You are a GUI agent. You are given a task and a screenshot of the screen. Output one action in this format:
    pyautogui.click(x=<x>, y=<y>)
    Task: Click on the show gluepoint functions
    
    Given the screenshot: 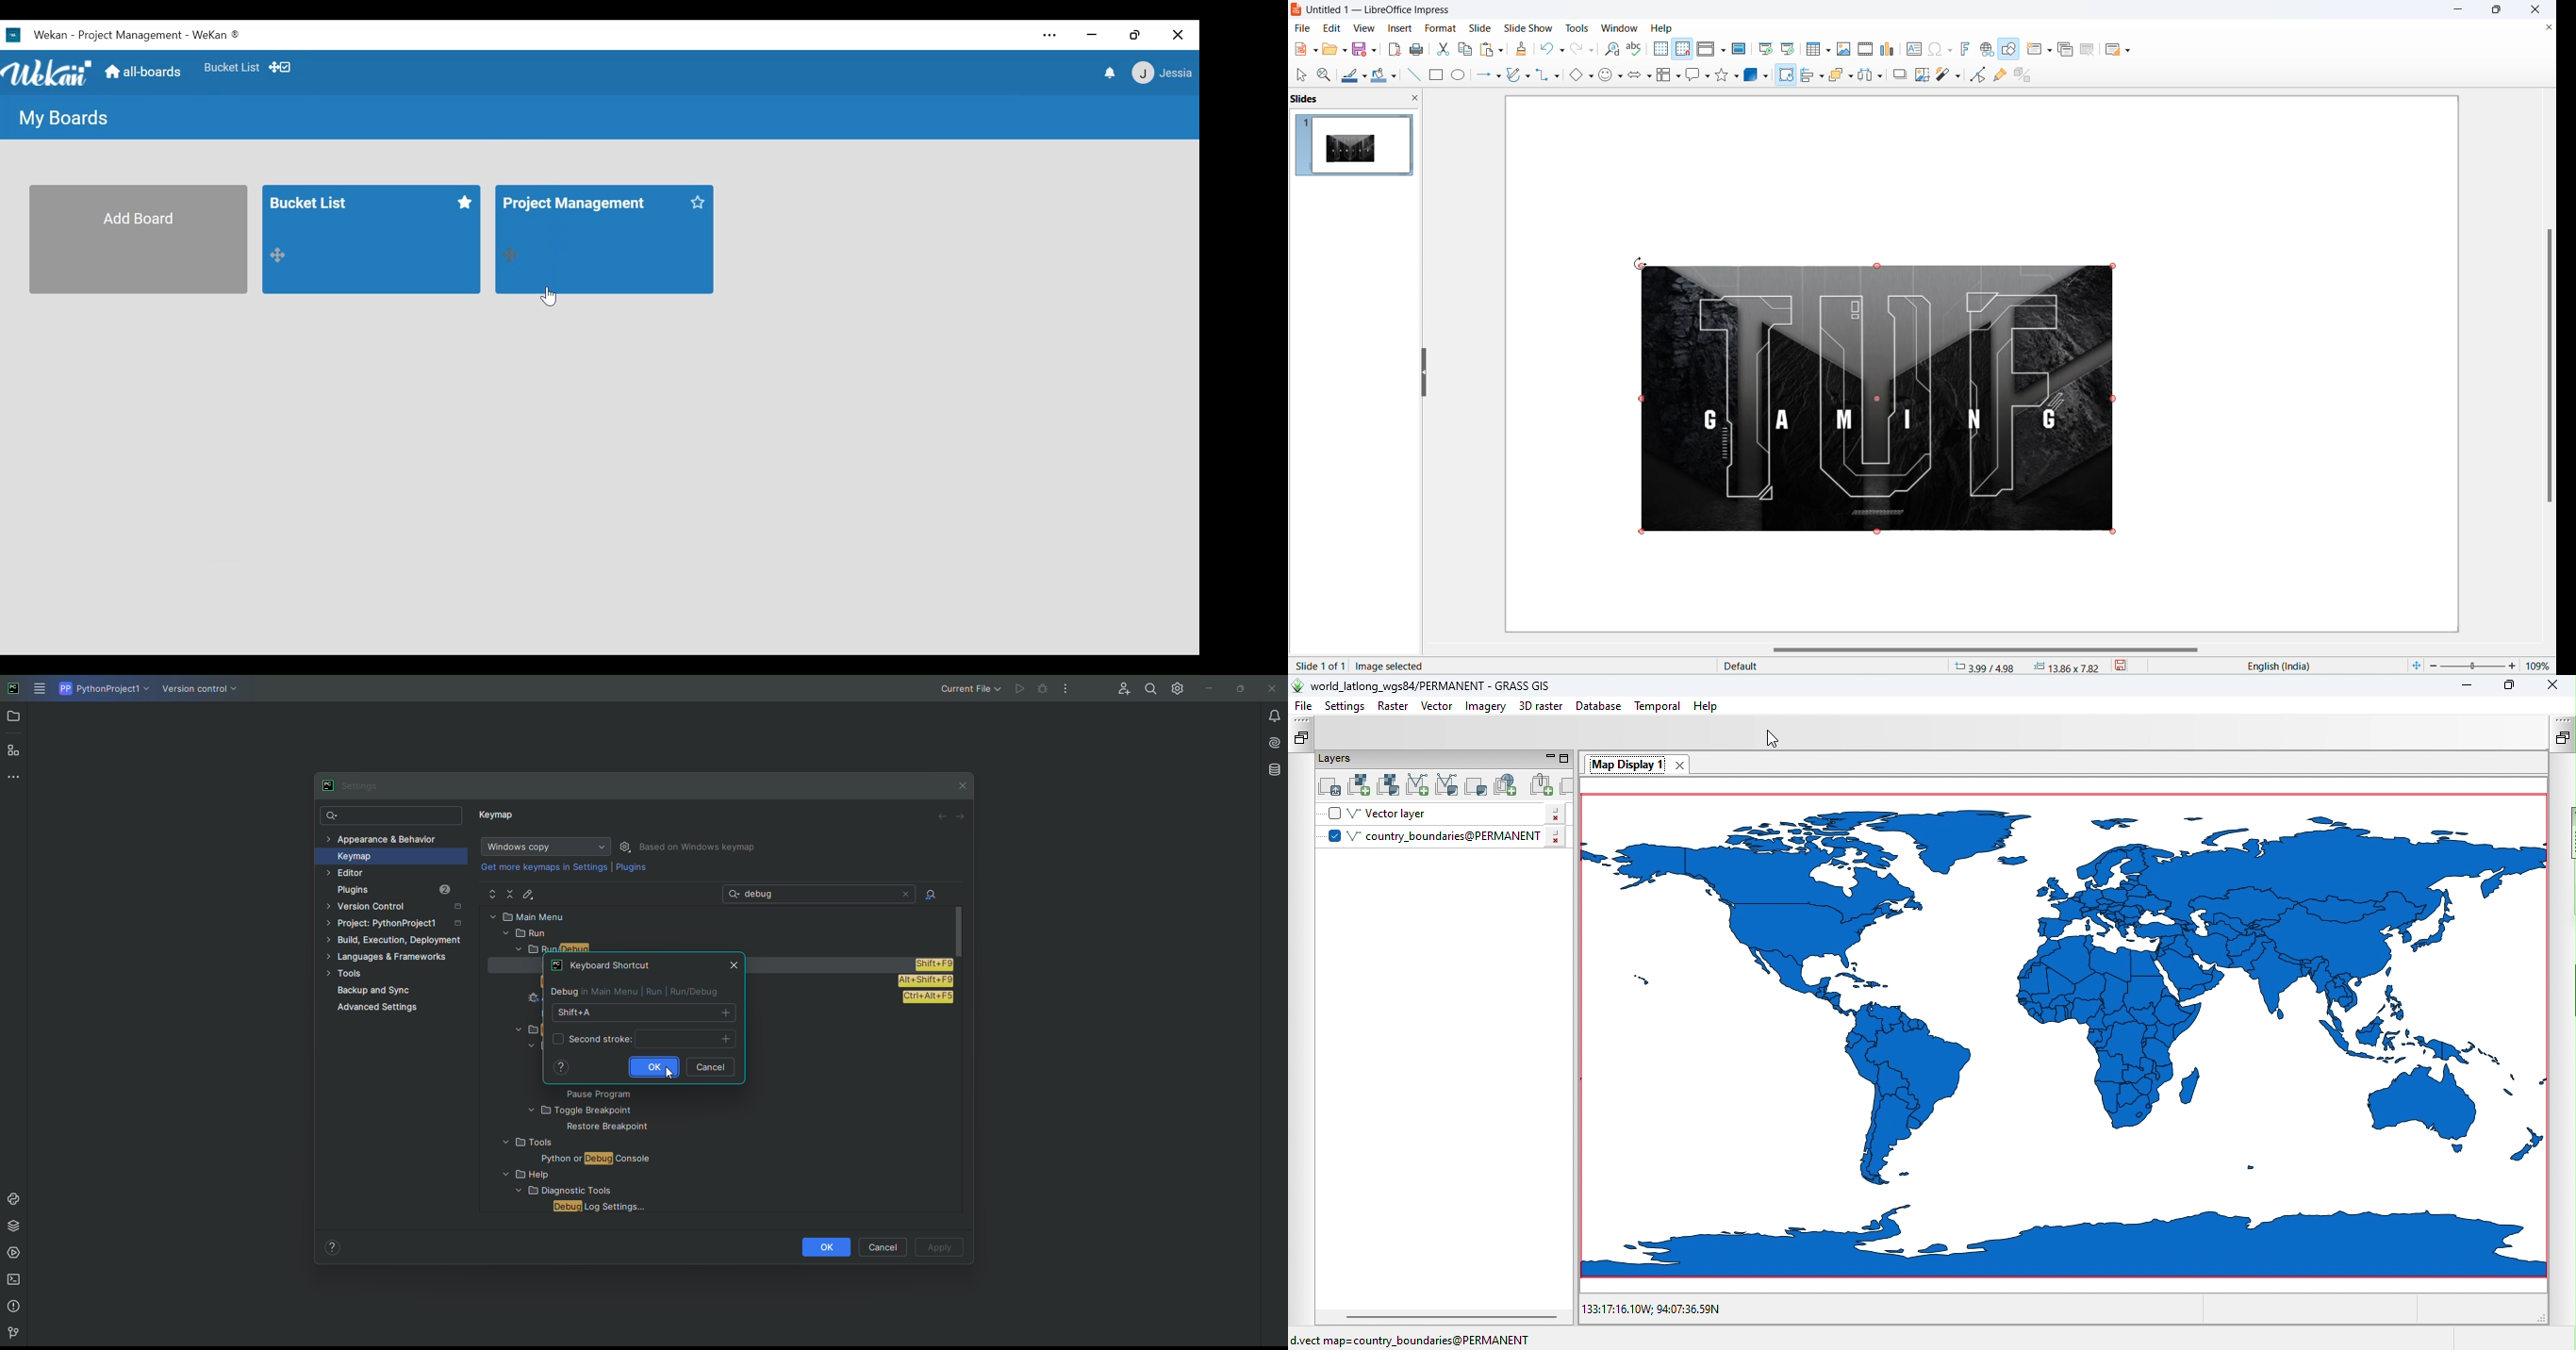 What is the action you would take?
    pyautogui.click(x=2003, y=75)
    